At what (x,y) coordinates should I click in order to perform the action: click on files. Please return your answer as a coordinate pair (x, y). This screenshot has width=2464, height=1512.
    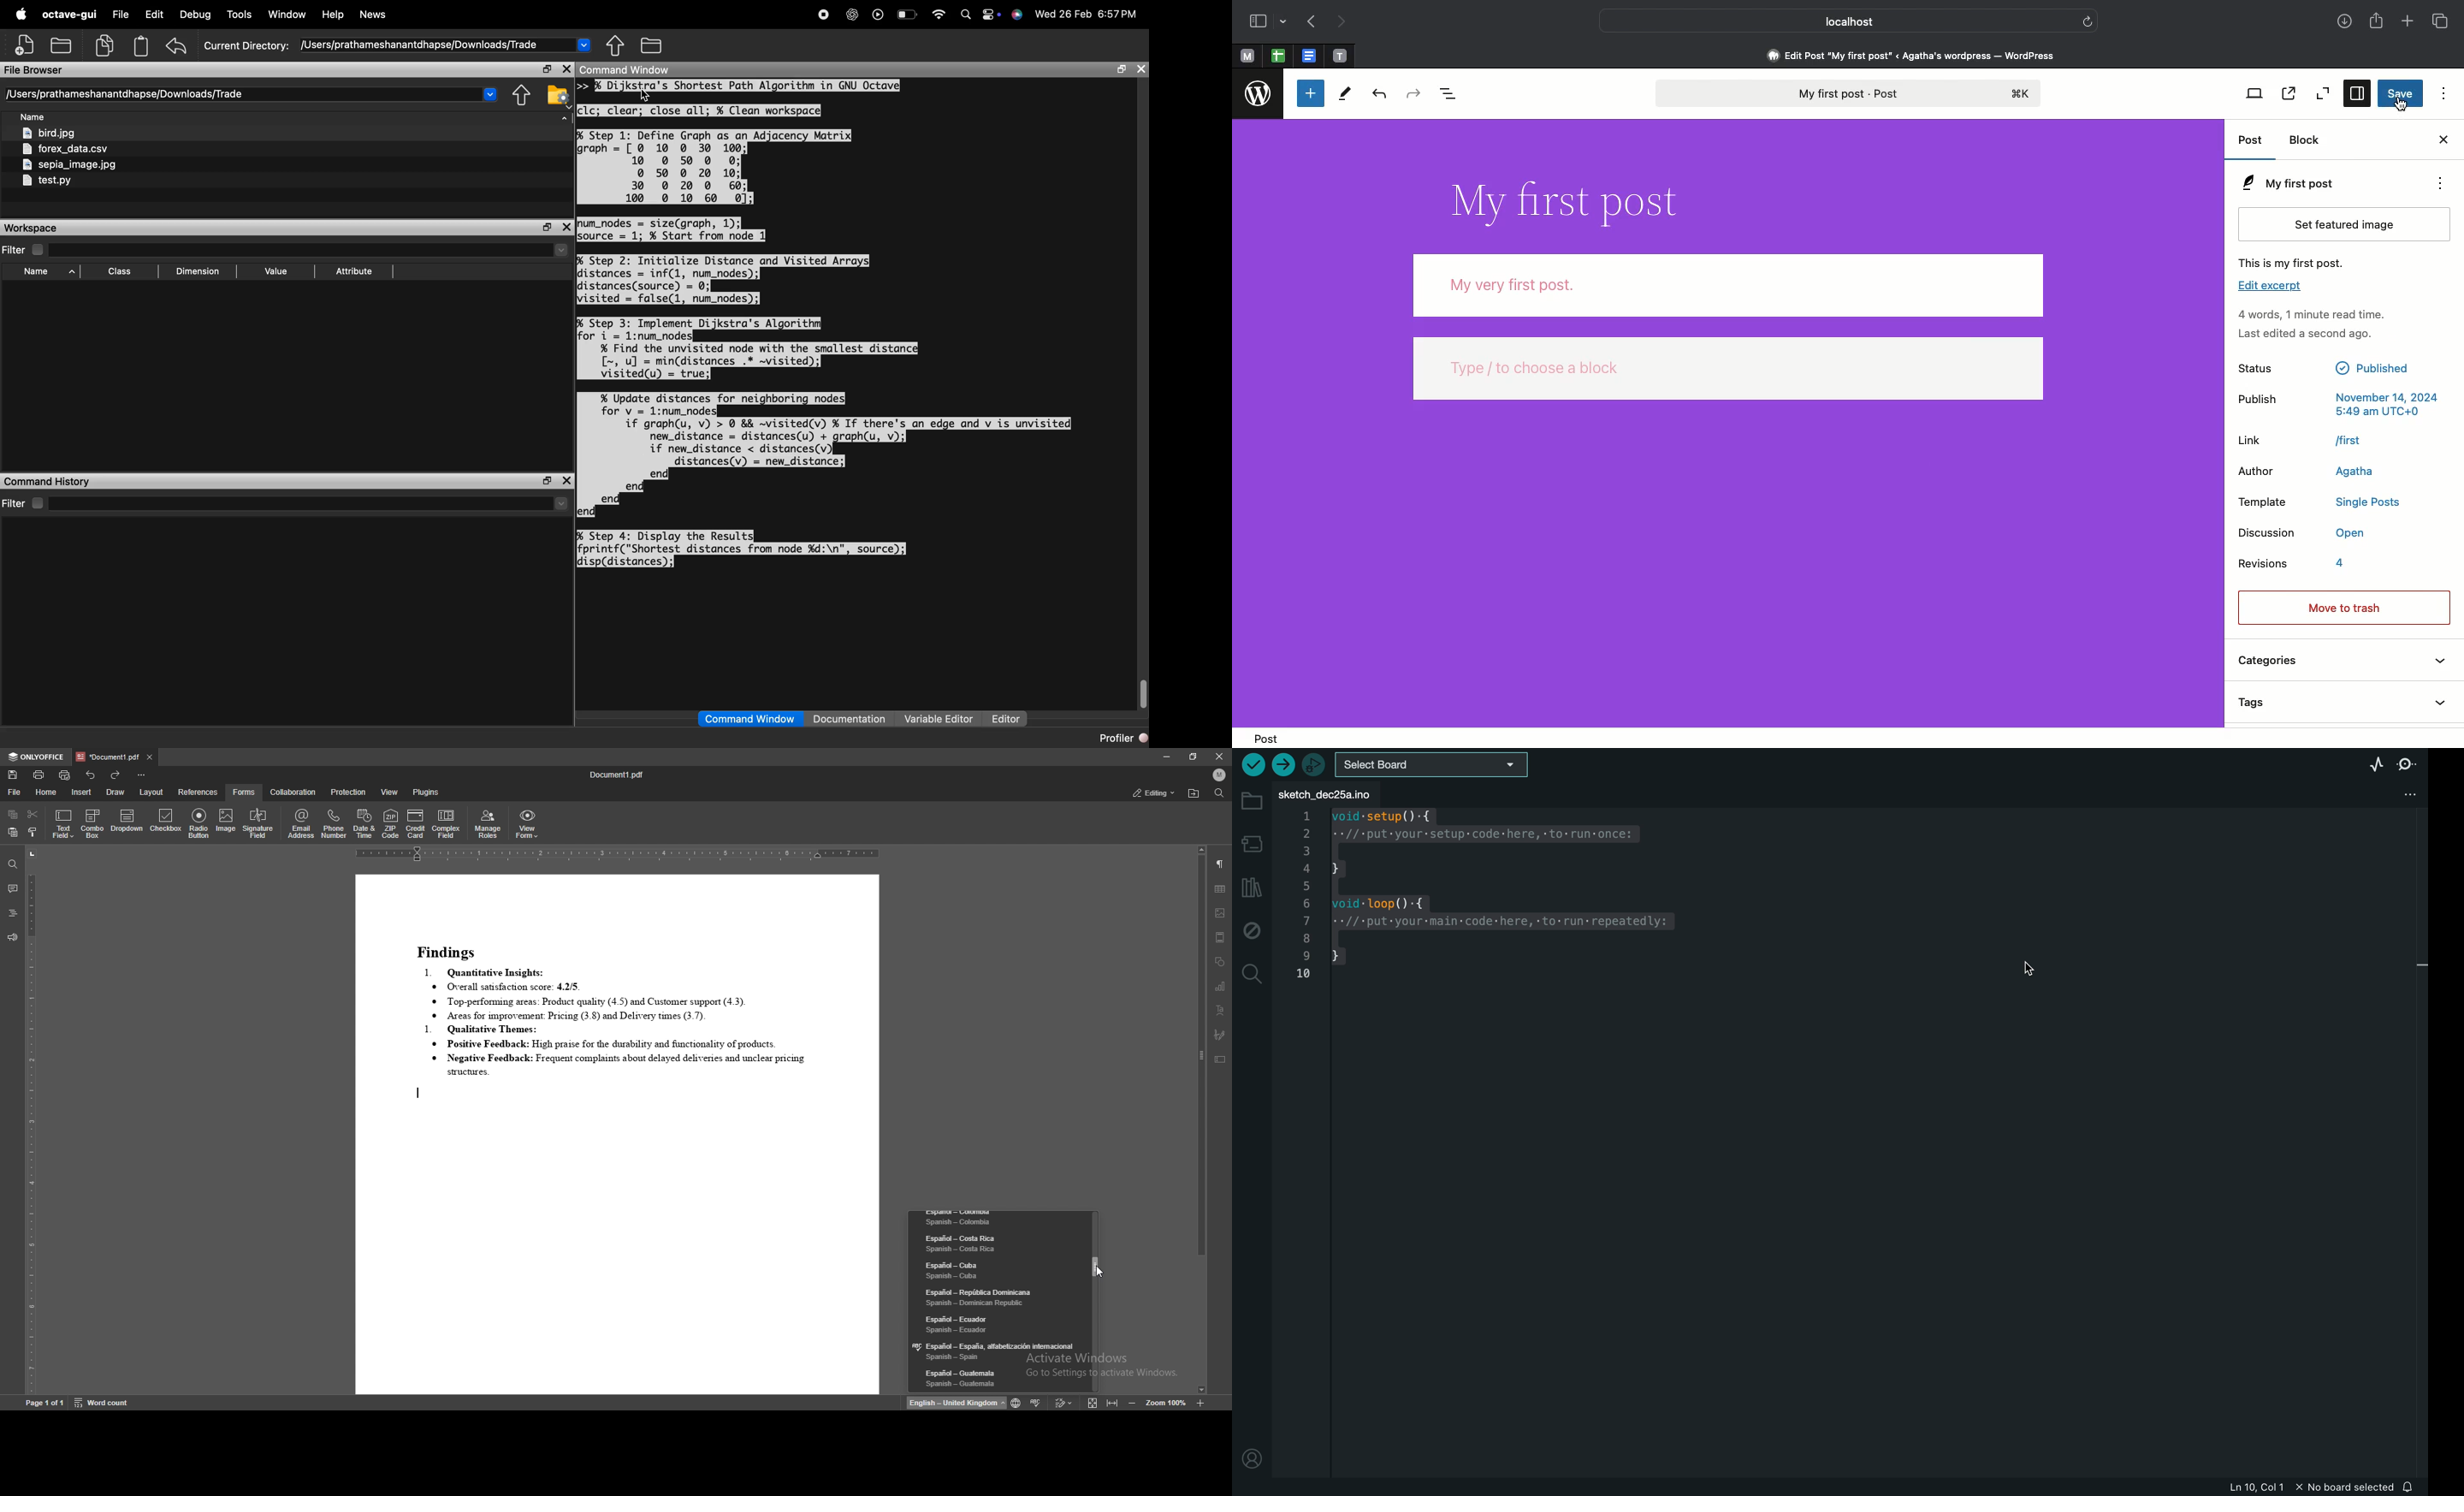
    Looking at the image, I should click on (71, 159).